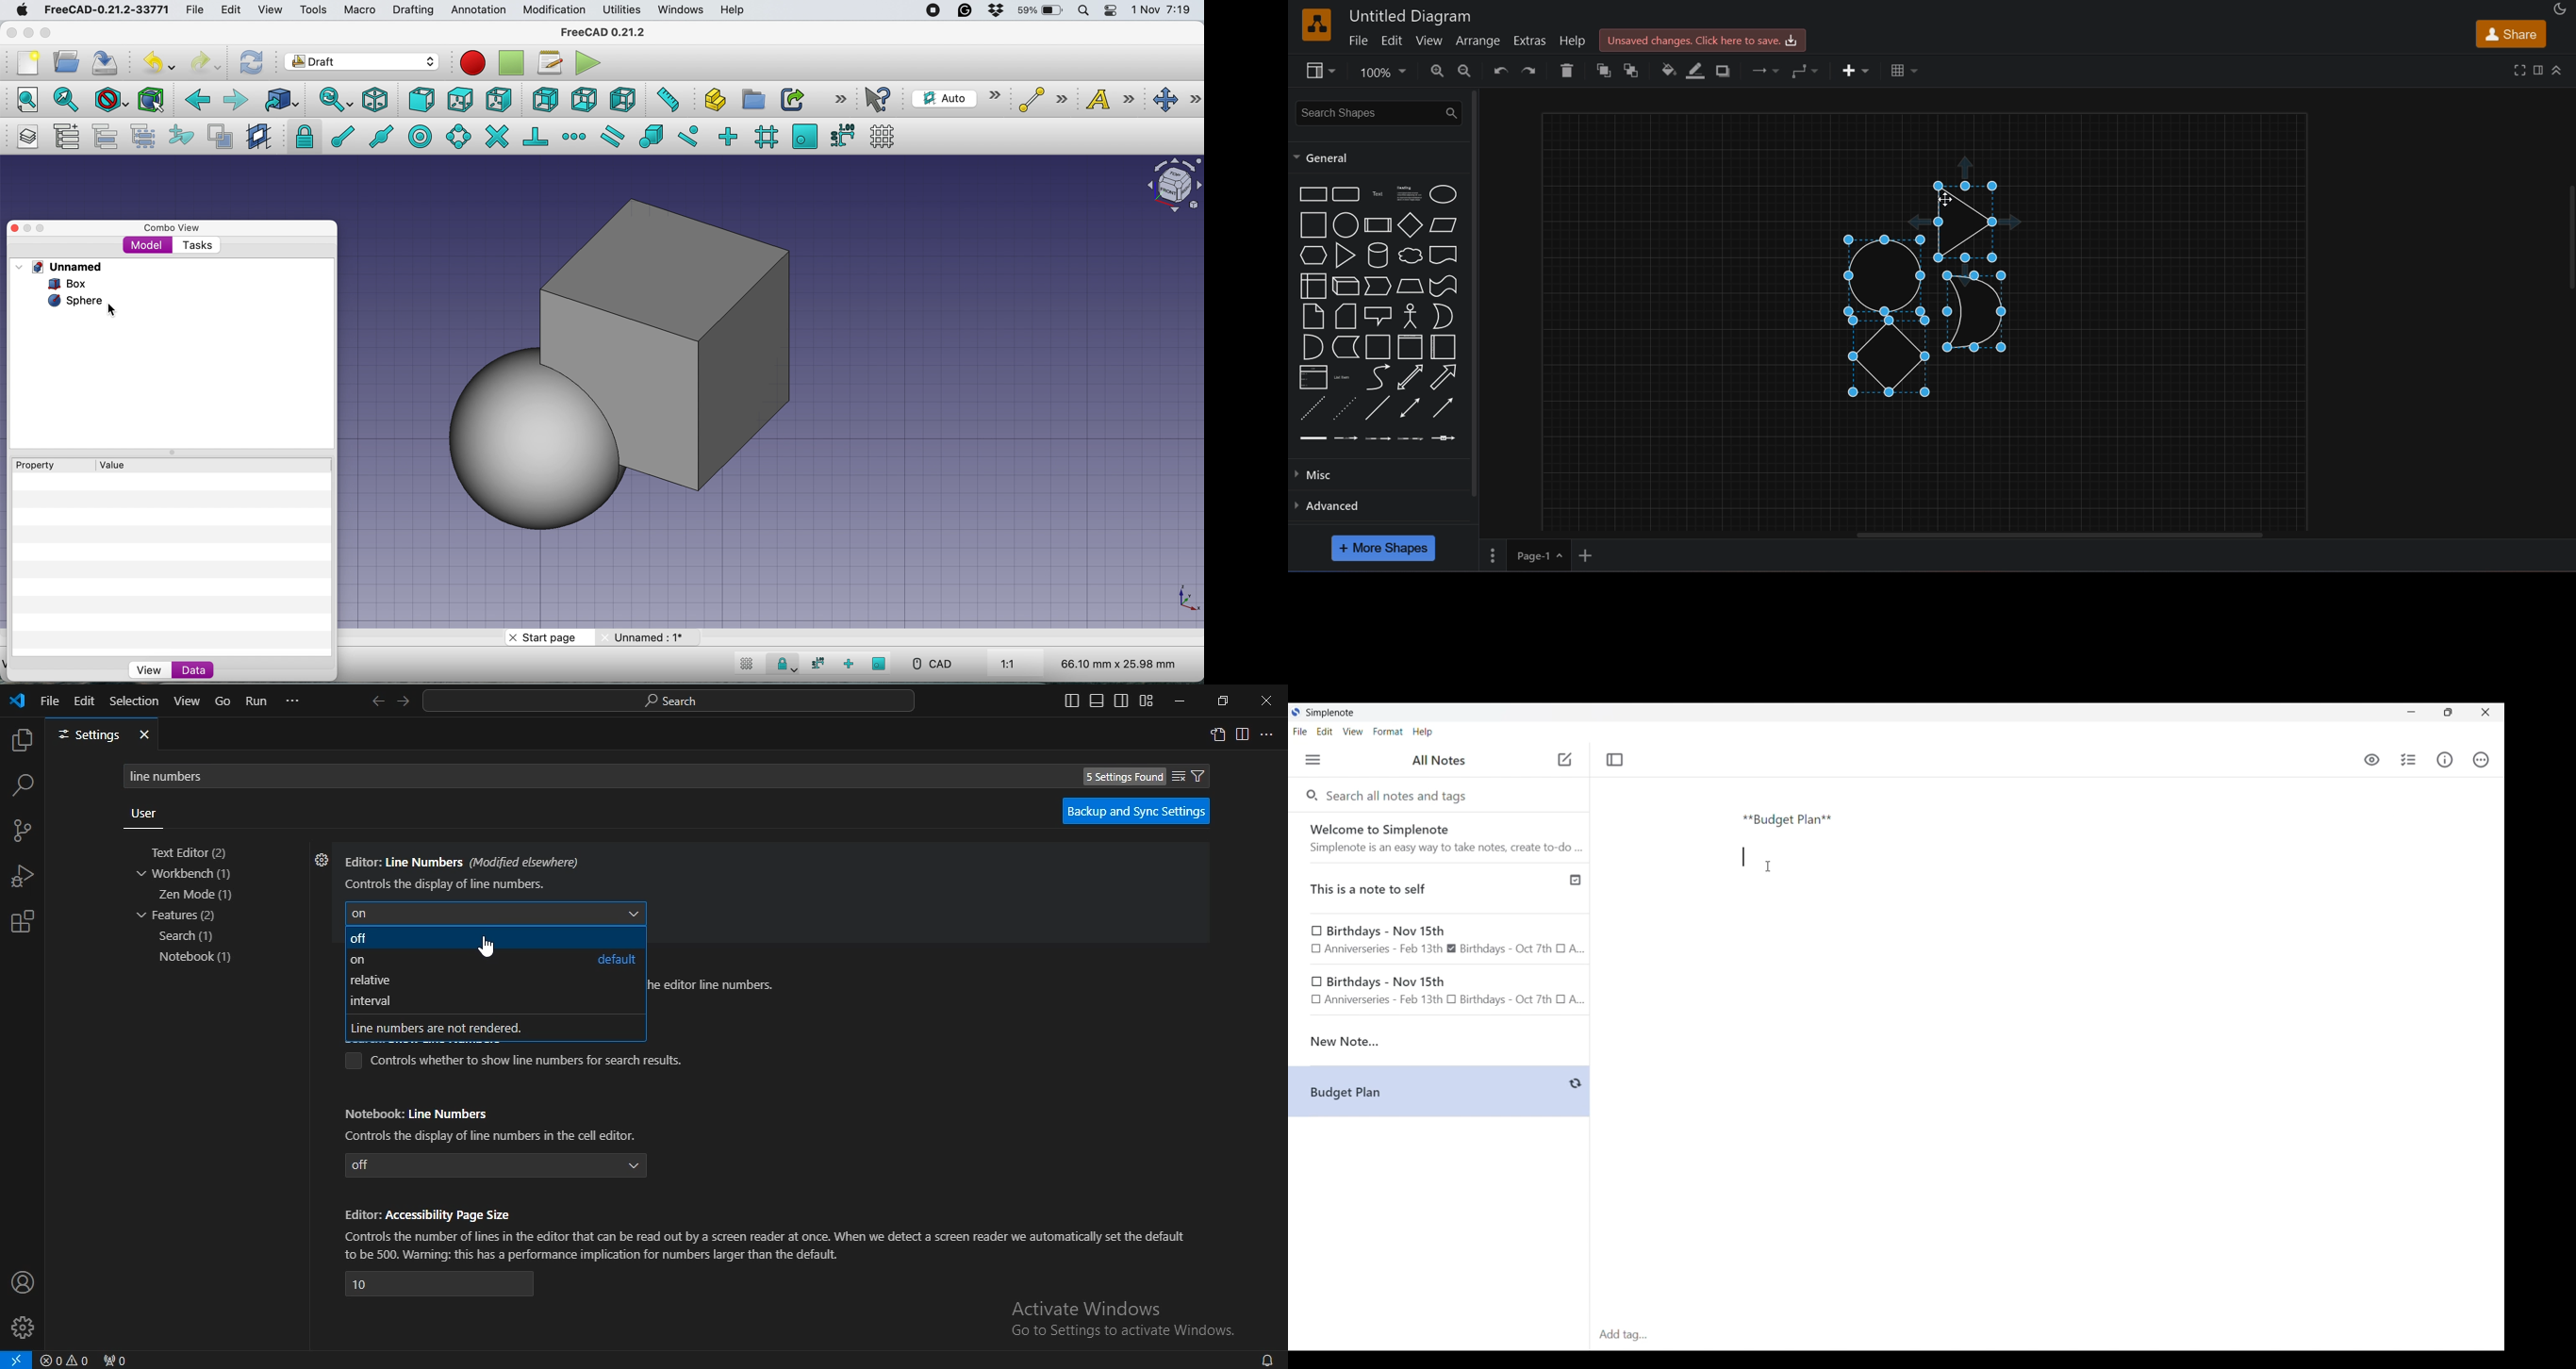 The image size is (2576, 1372). I want to click on toggle primary sidebar, so click(1072, 701).